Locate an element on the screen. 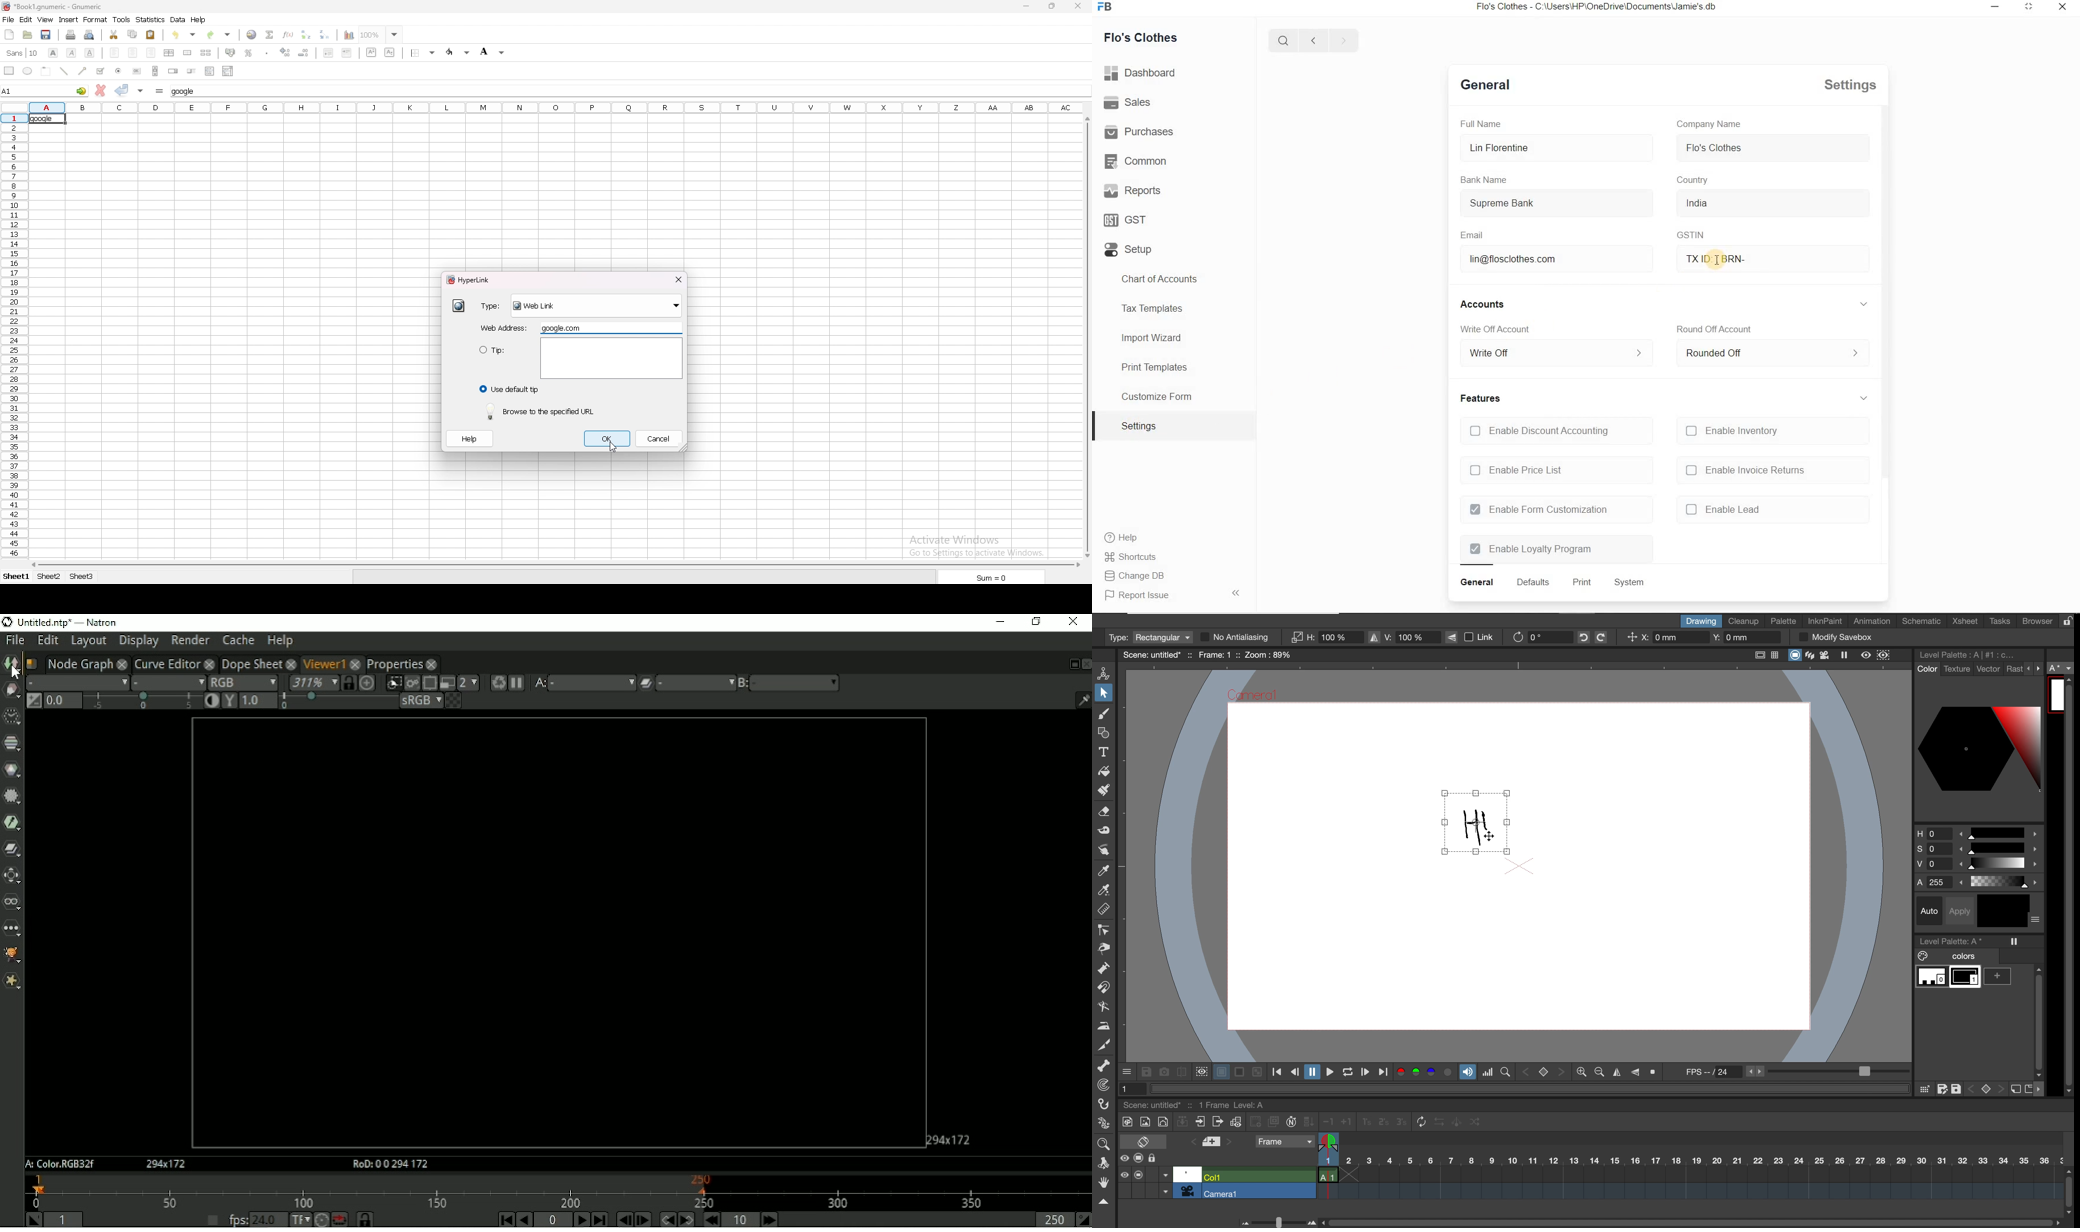 The image size is (2100, 1232). sort ascending is located at coordinates (307, 34).